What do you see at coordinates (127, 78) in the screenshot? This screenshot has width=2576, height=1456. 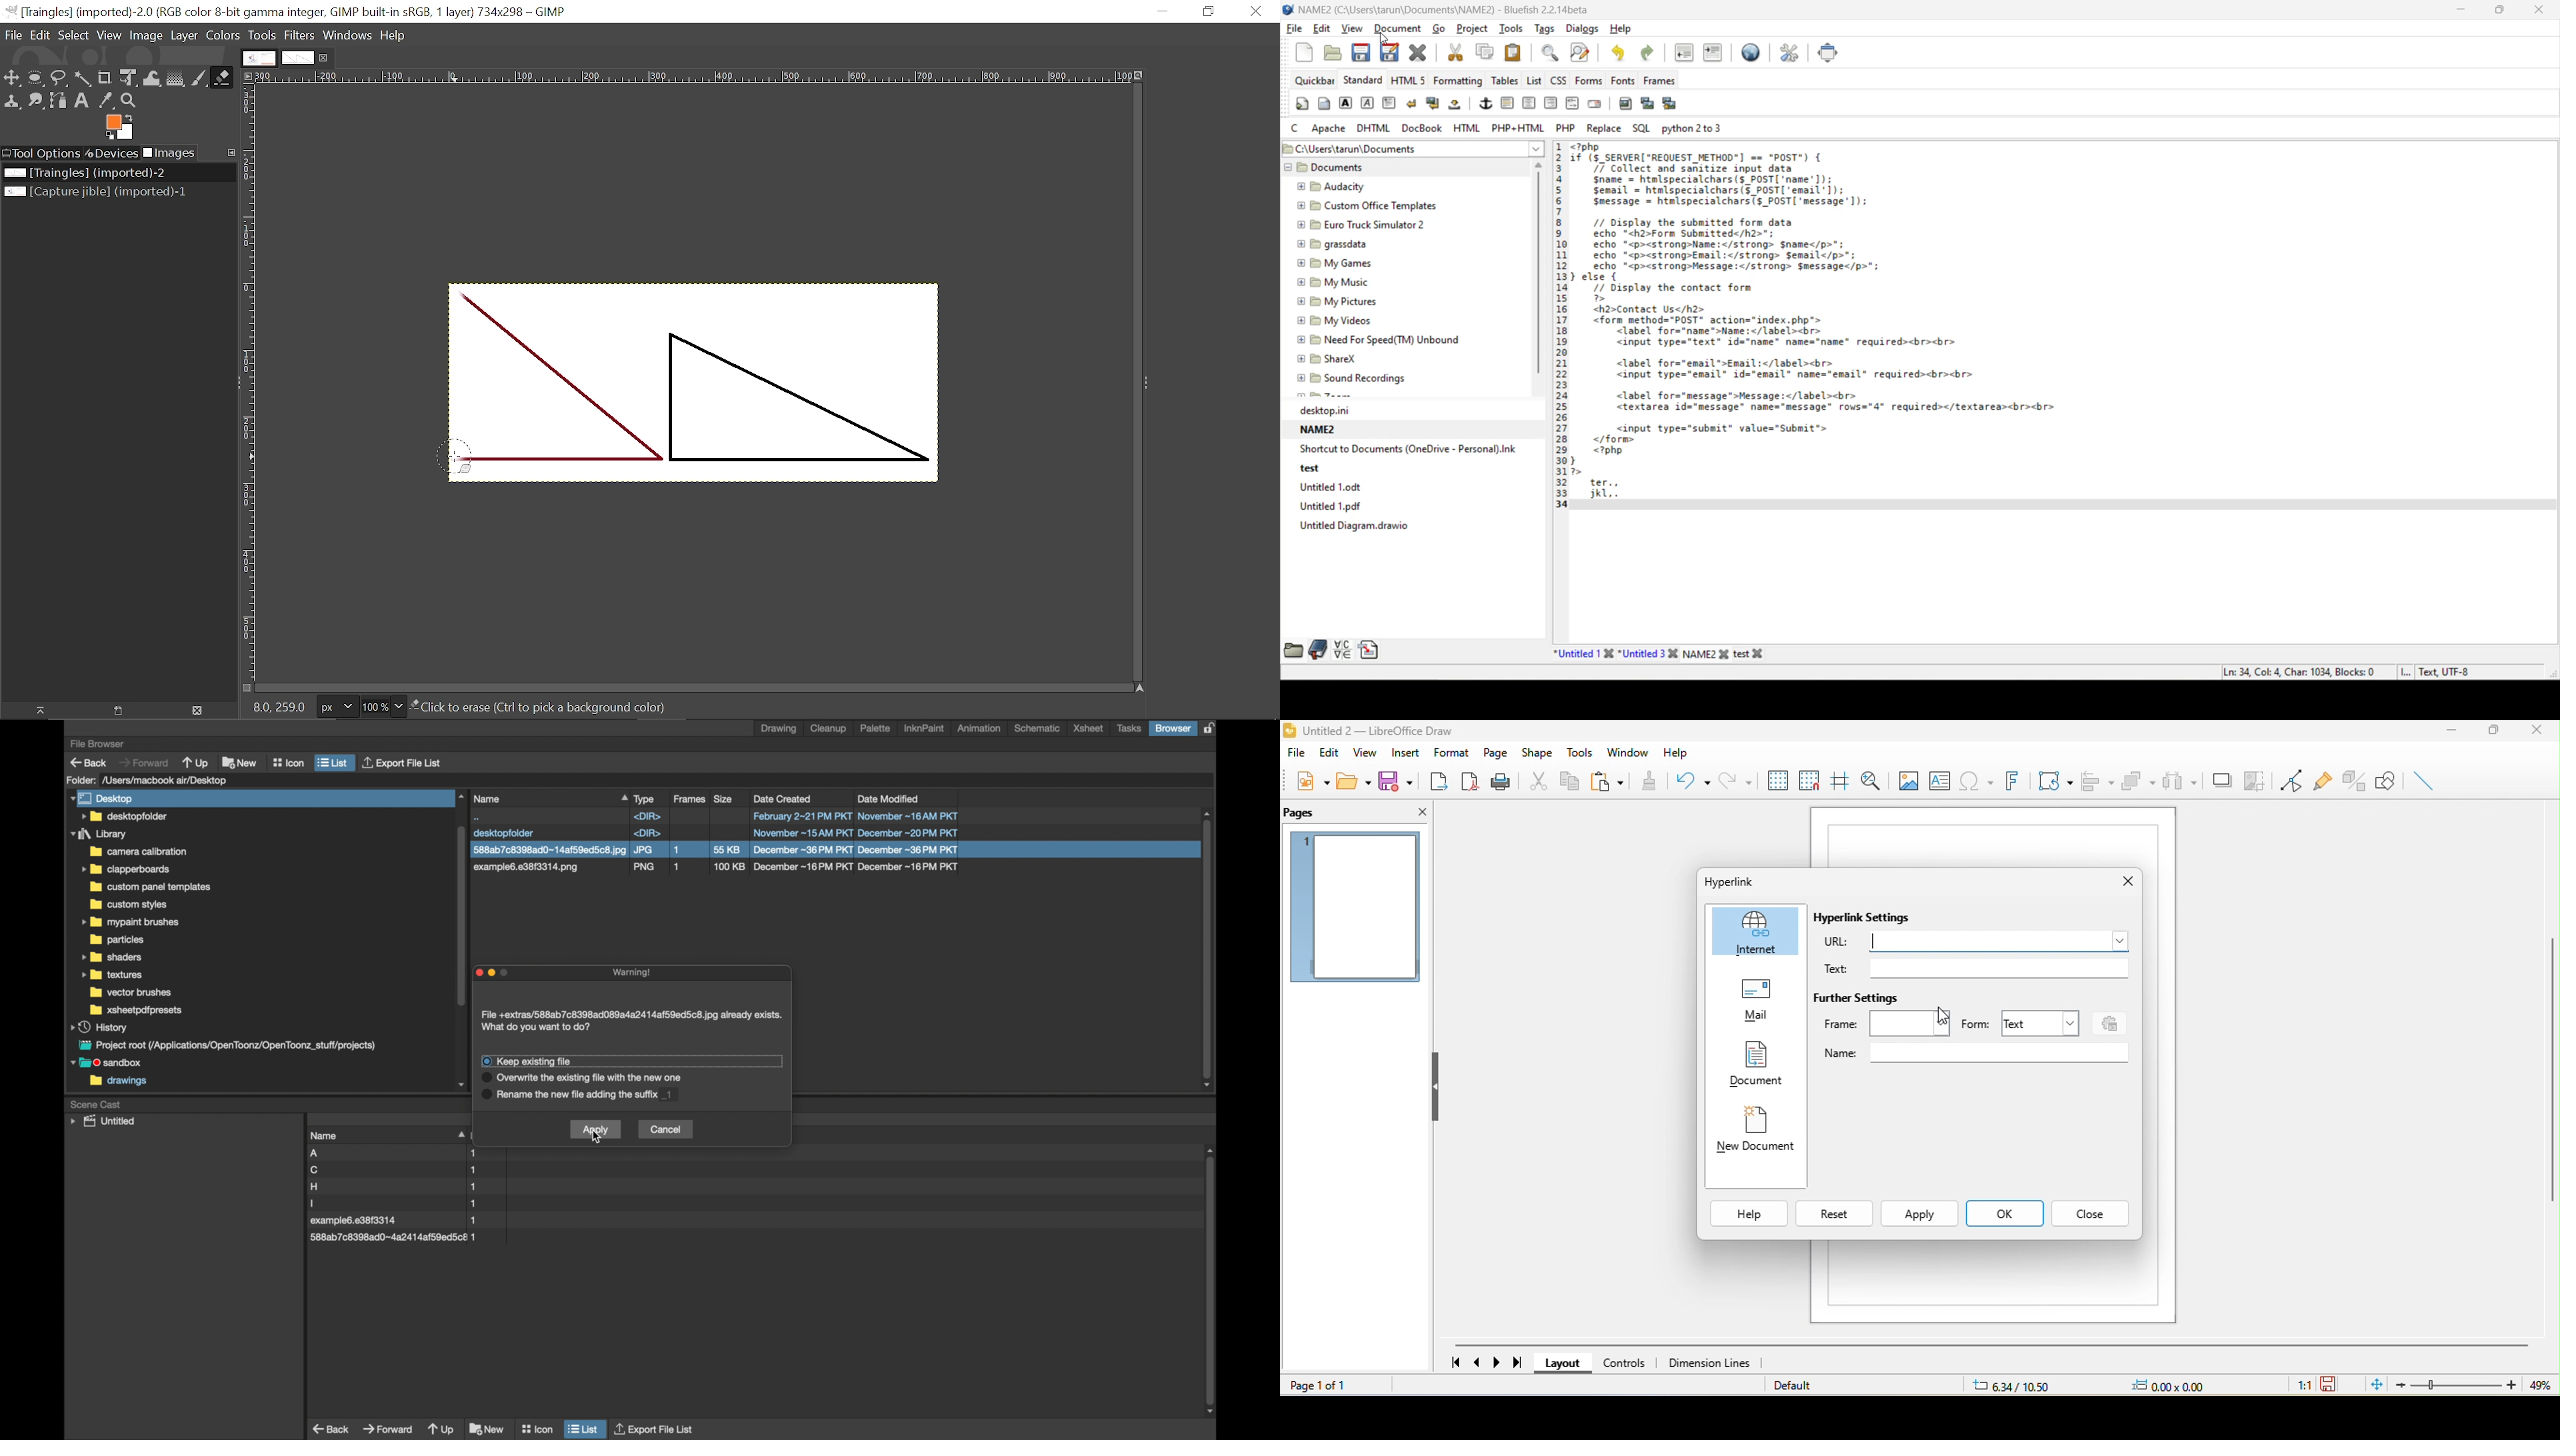 I see `Unified transform tool` at bounding box center [127, 78].